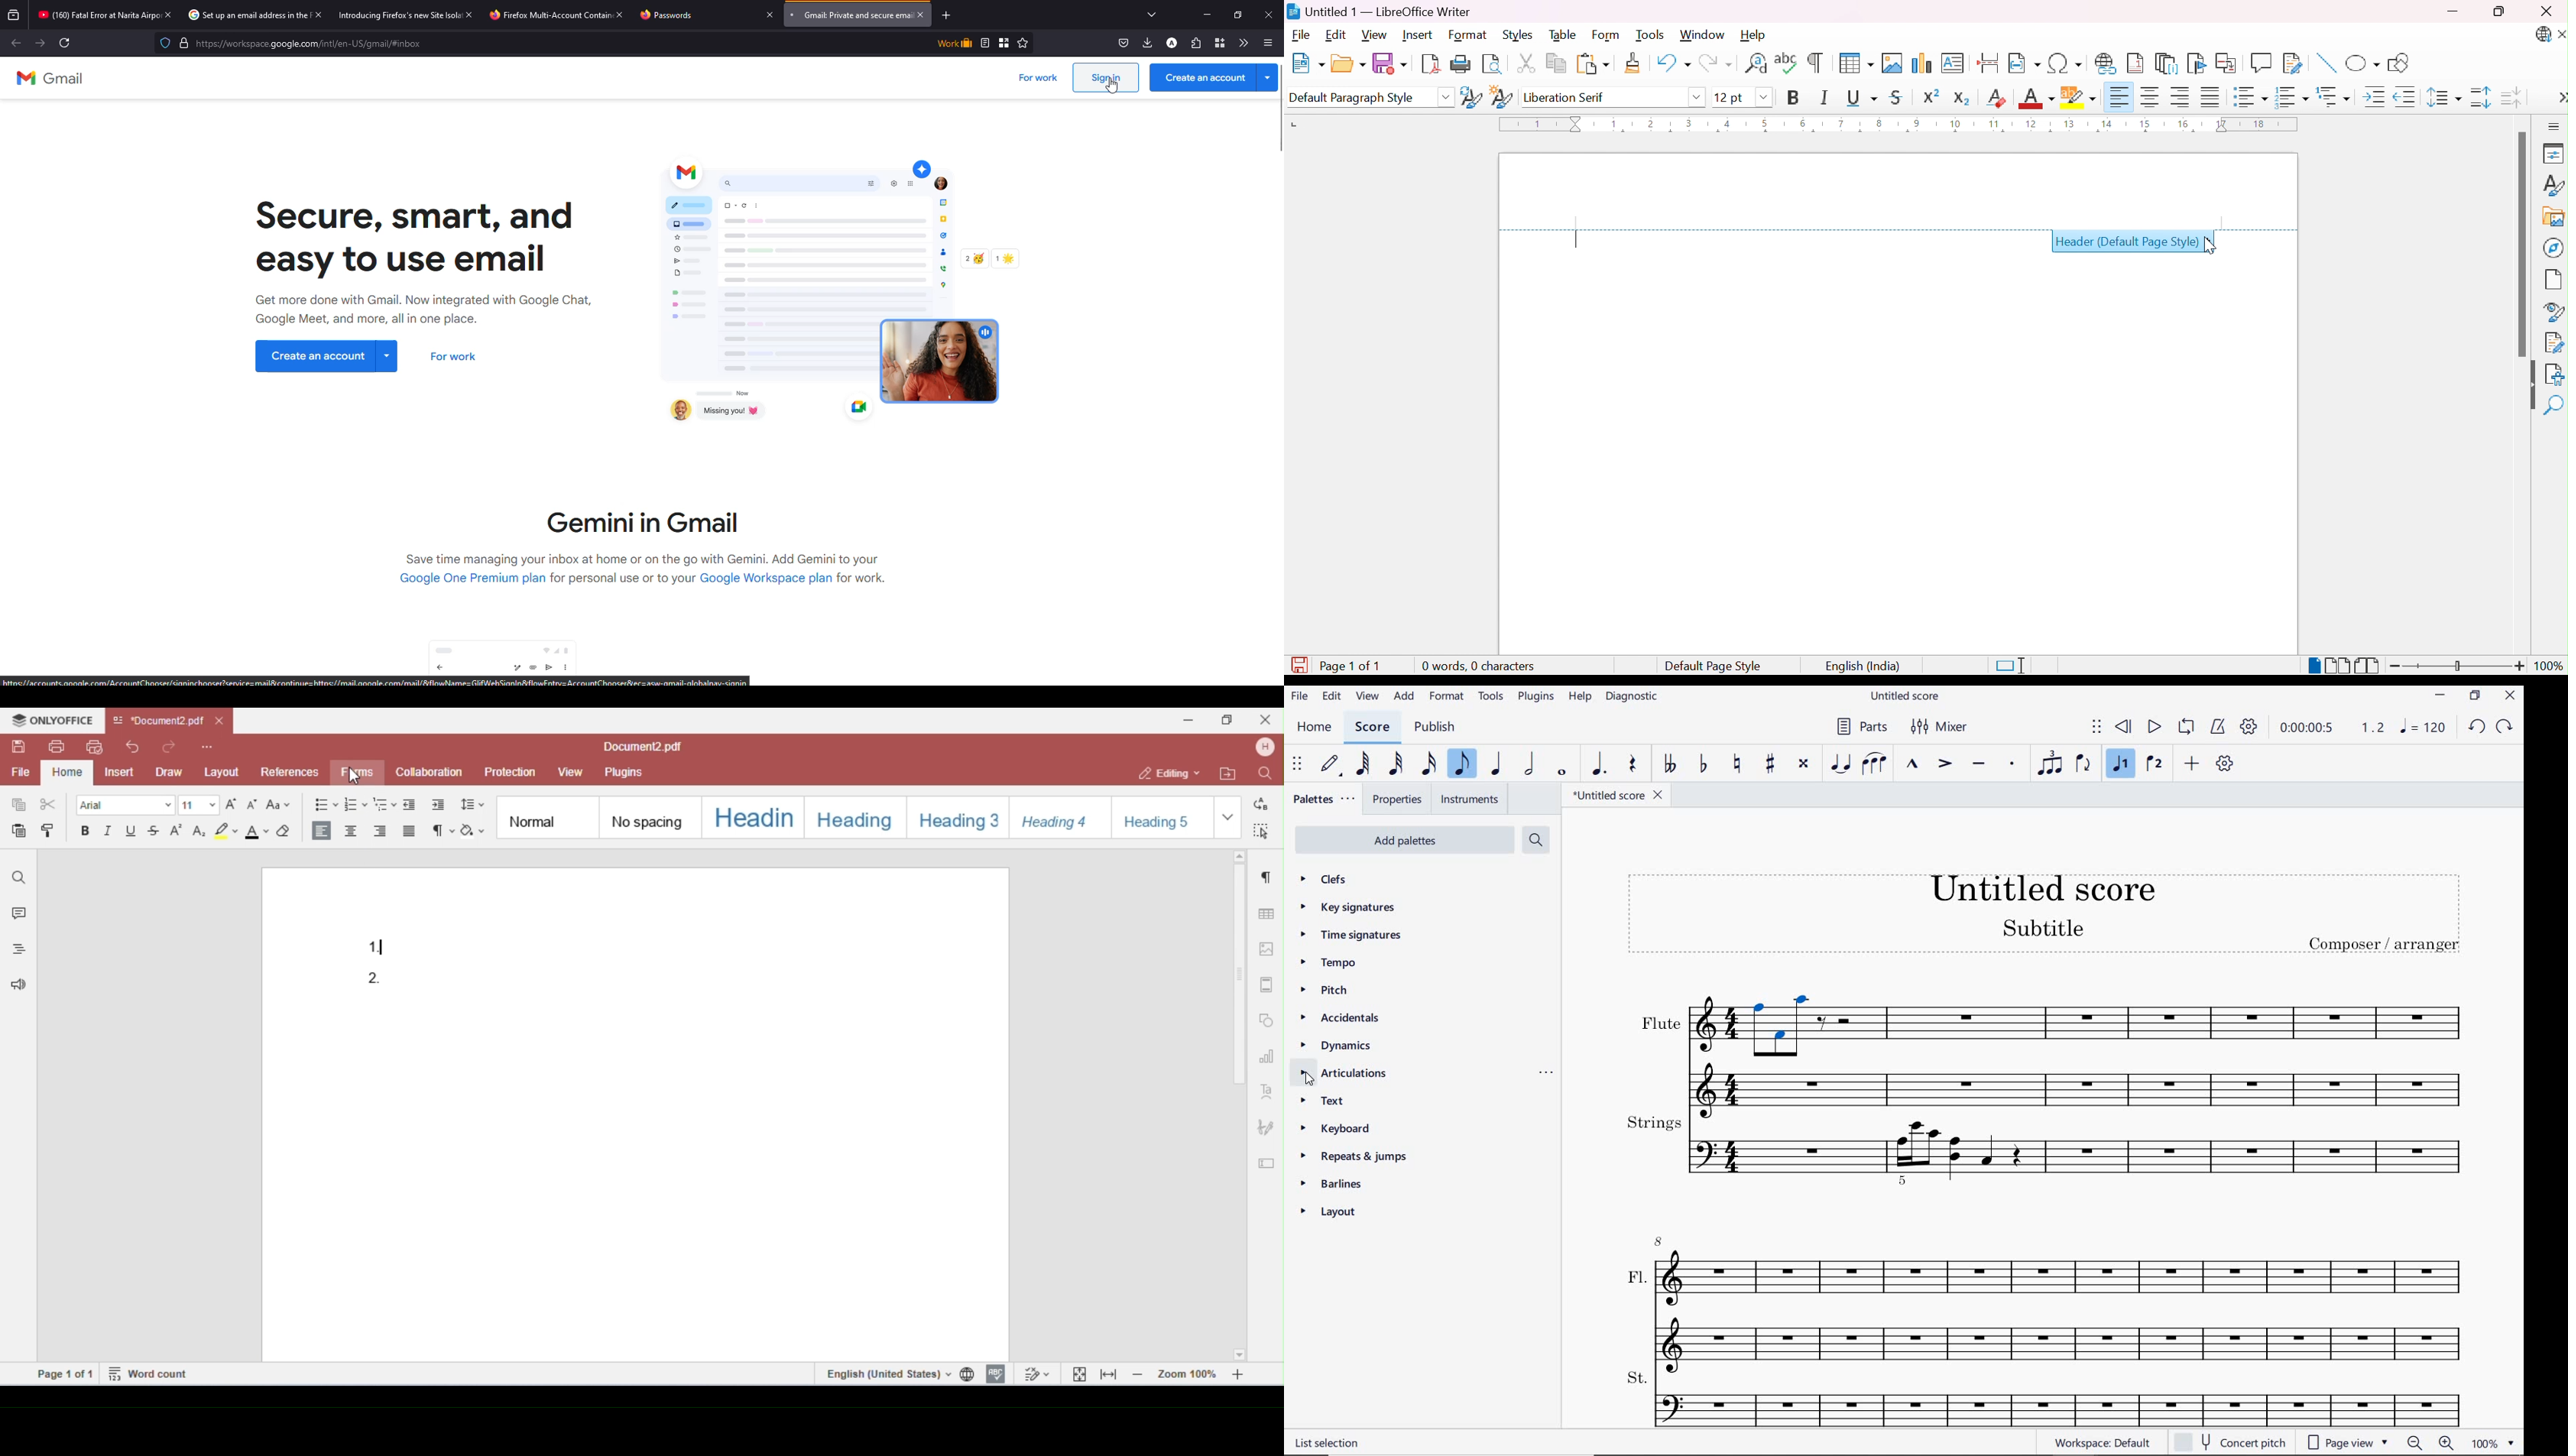 The height and width of the screenshot is (1456, 2576). Describe the element at coordinates (2008, 667) in the screenshot. I see `Standard selection. Click to change selection mode.` at that location.